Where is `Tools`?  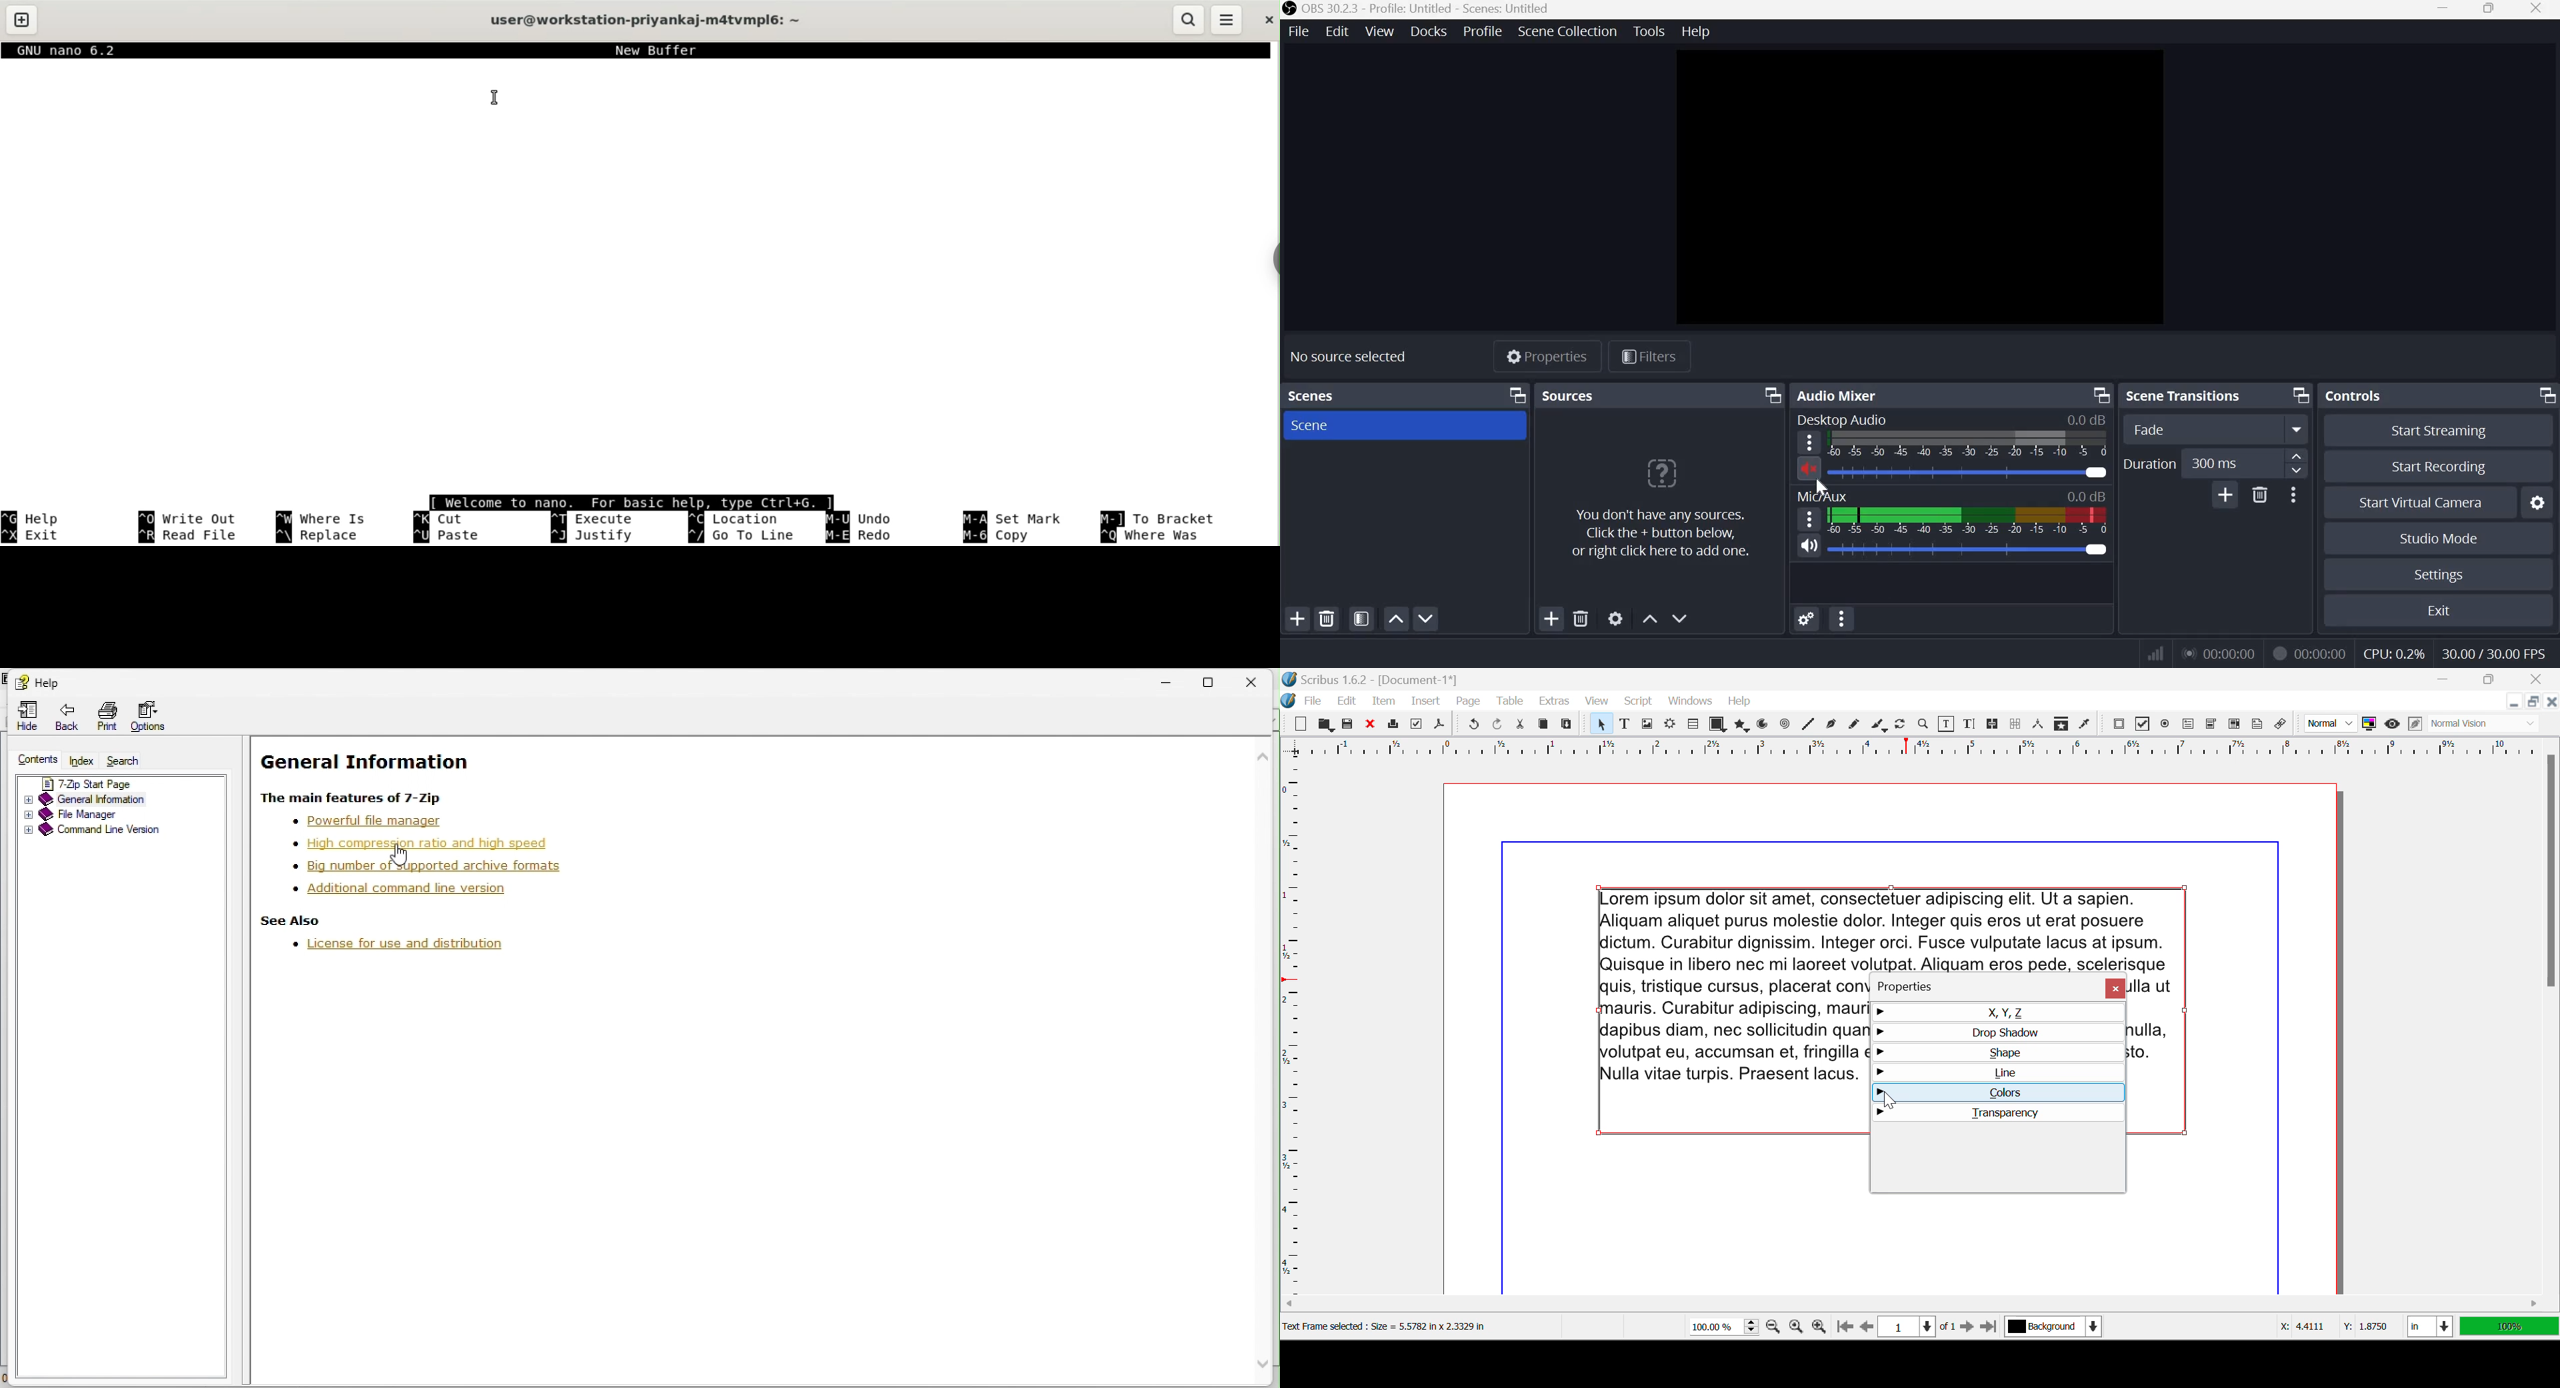 Tools is located at coordinates (1648, 31).